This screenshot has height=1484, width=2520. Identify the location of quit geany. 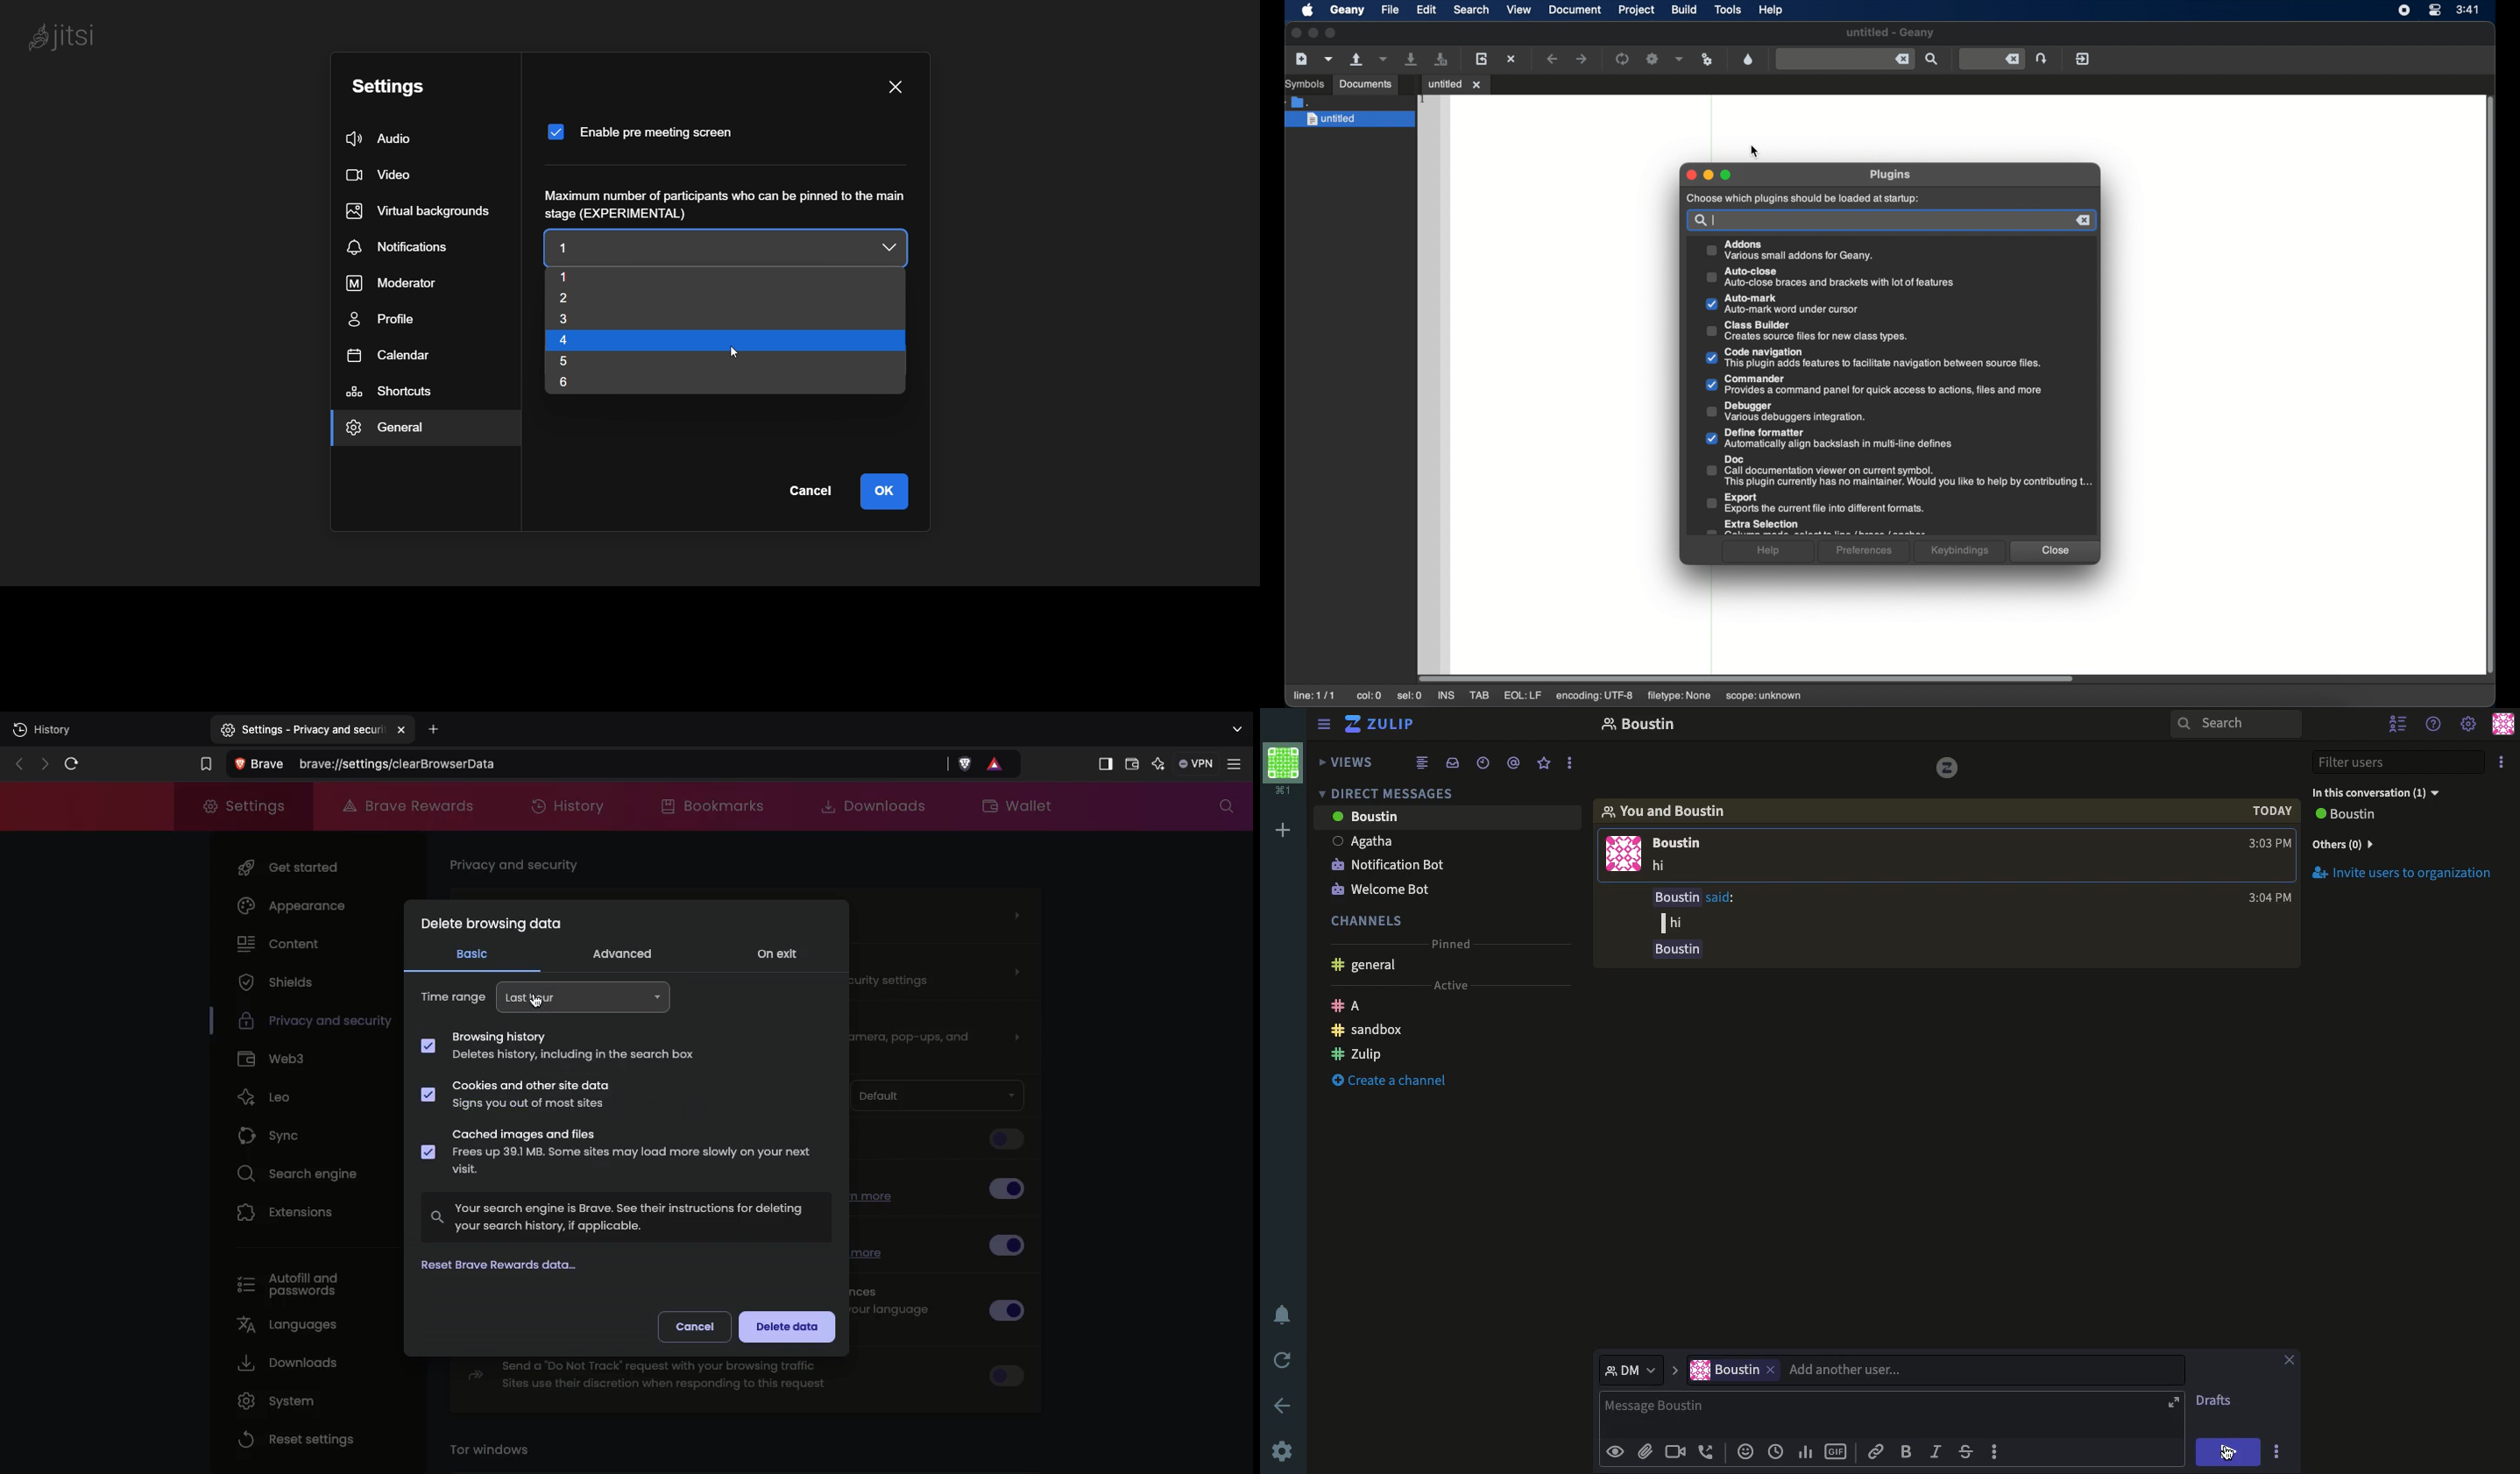
(2082, 59).